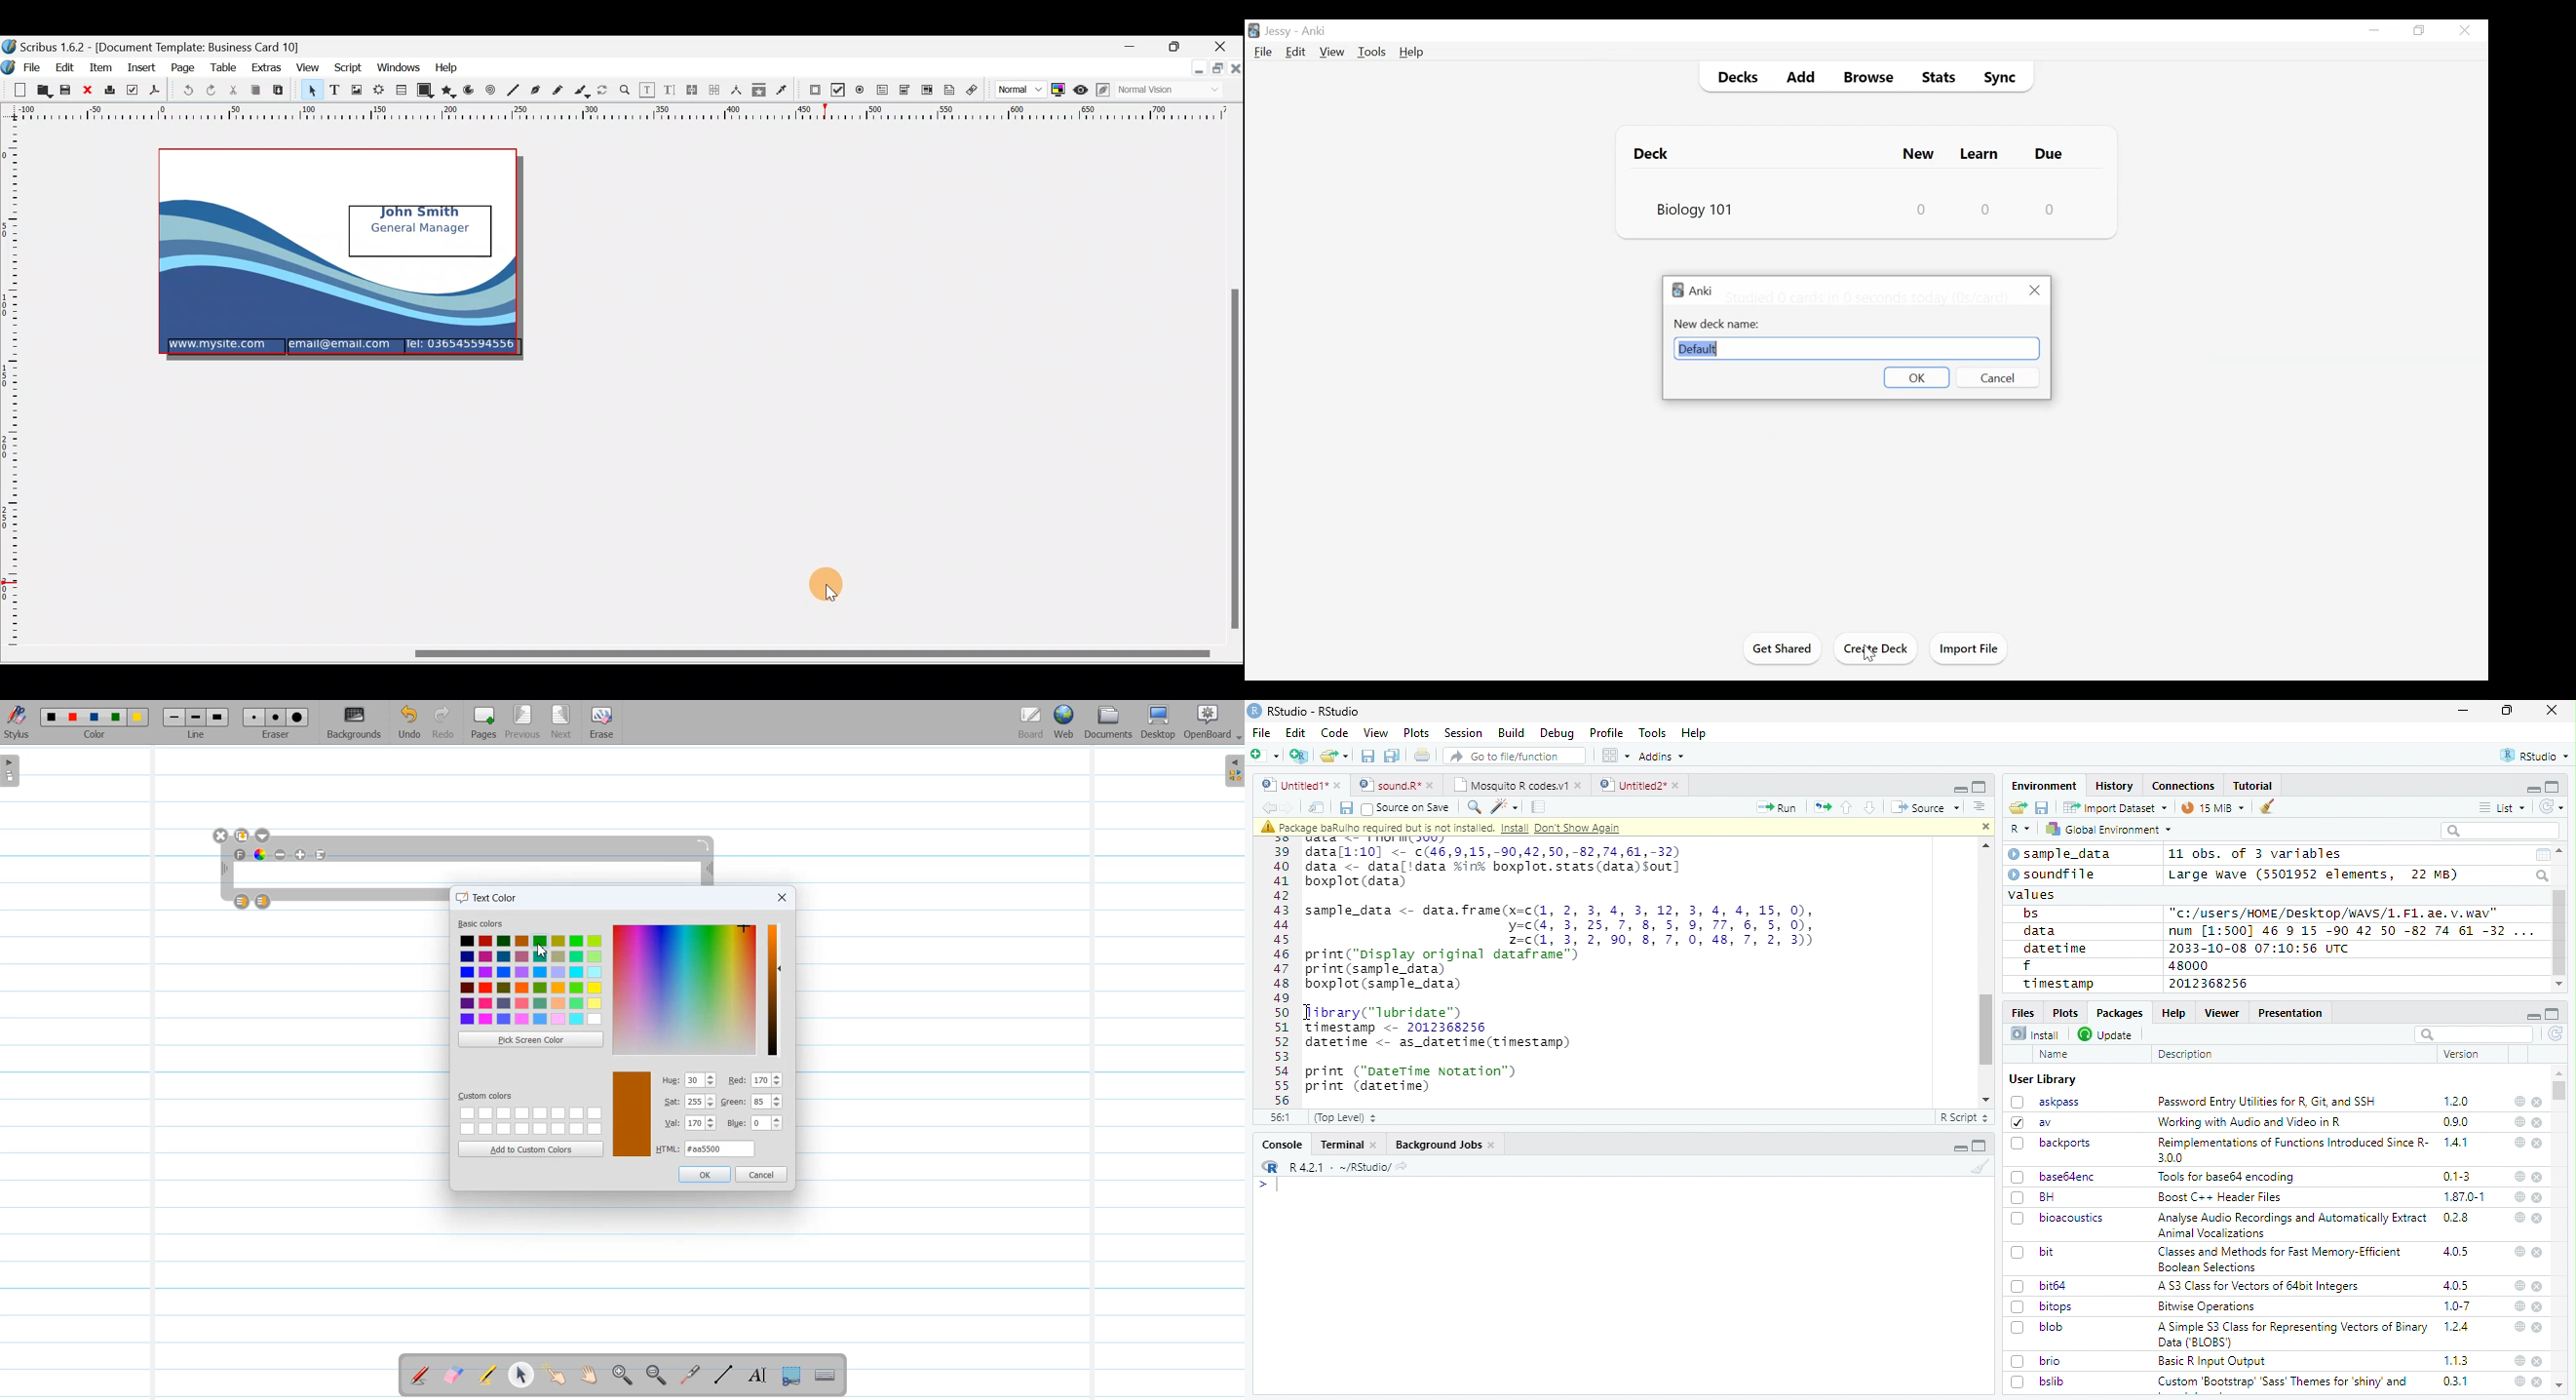 This screenshot has width=2576, height=1400. What do you see at coordinates (710, 870) in the screenshot?
I see `Adjust width of text tool` at bounding box center [710, 870].